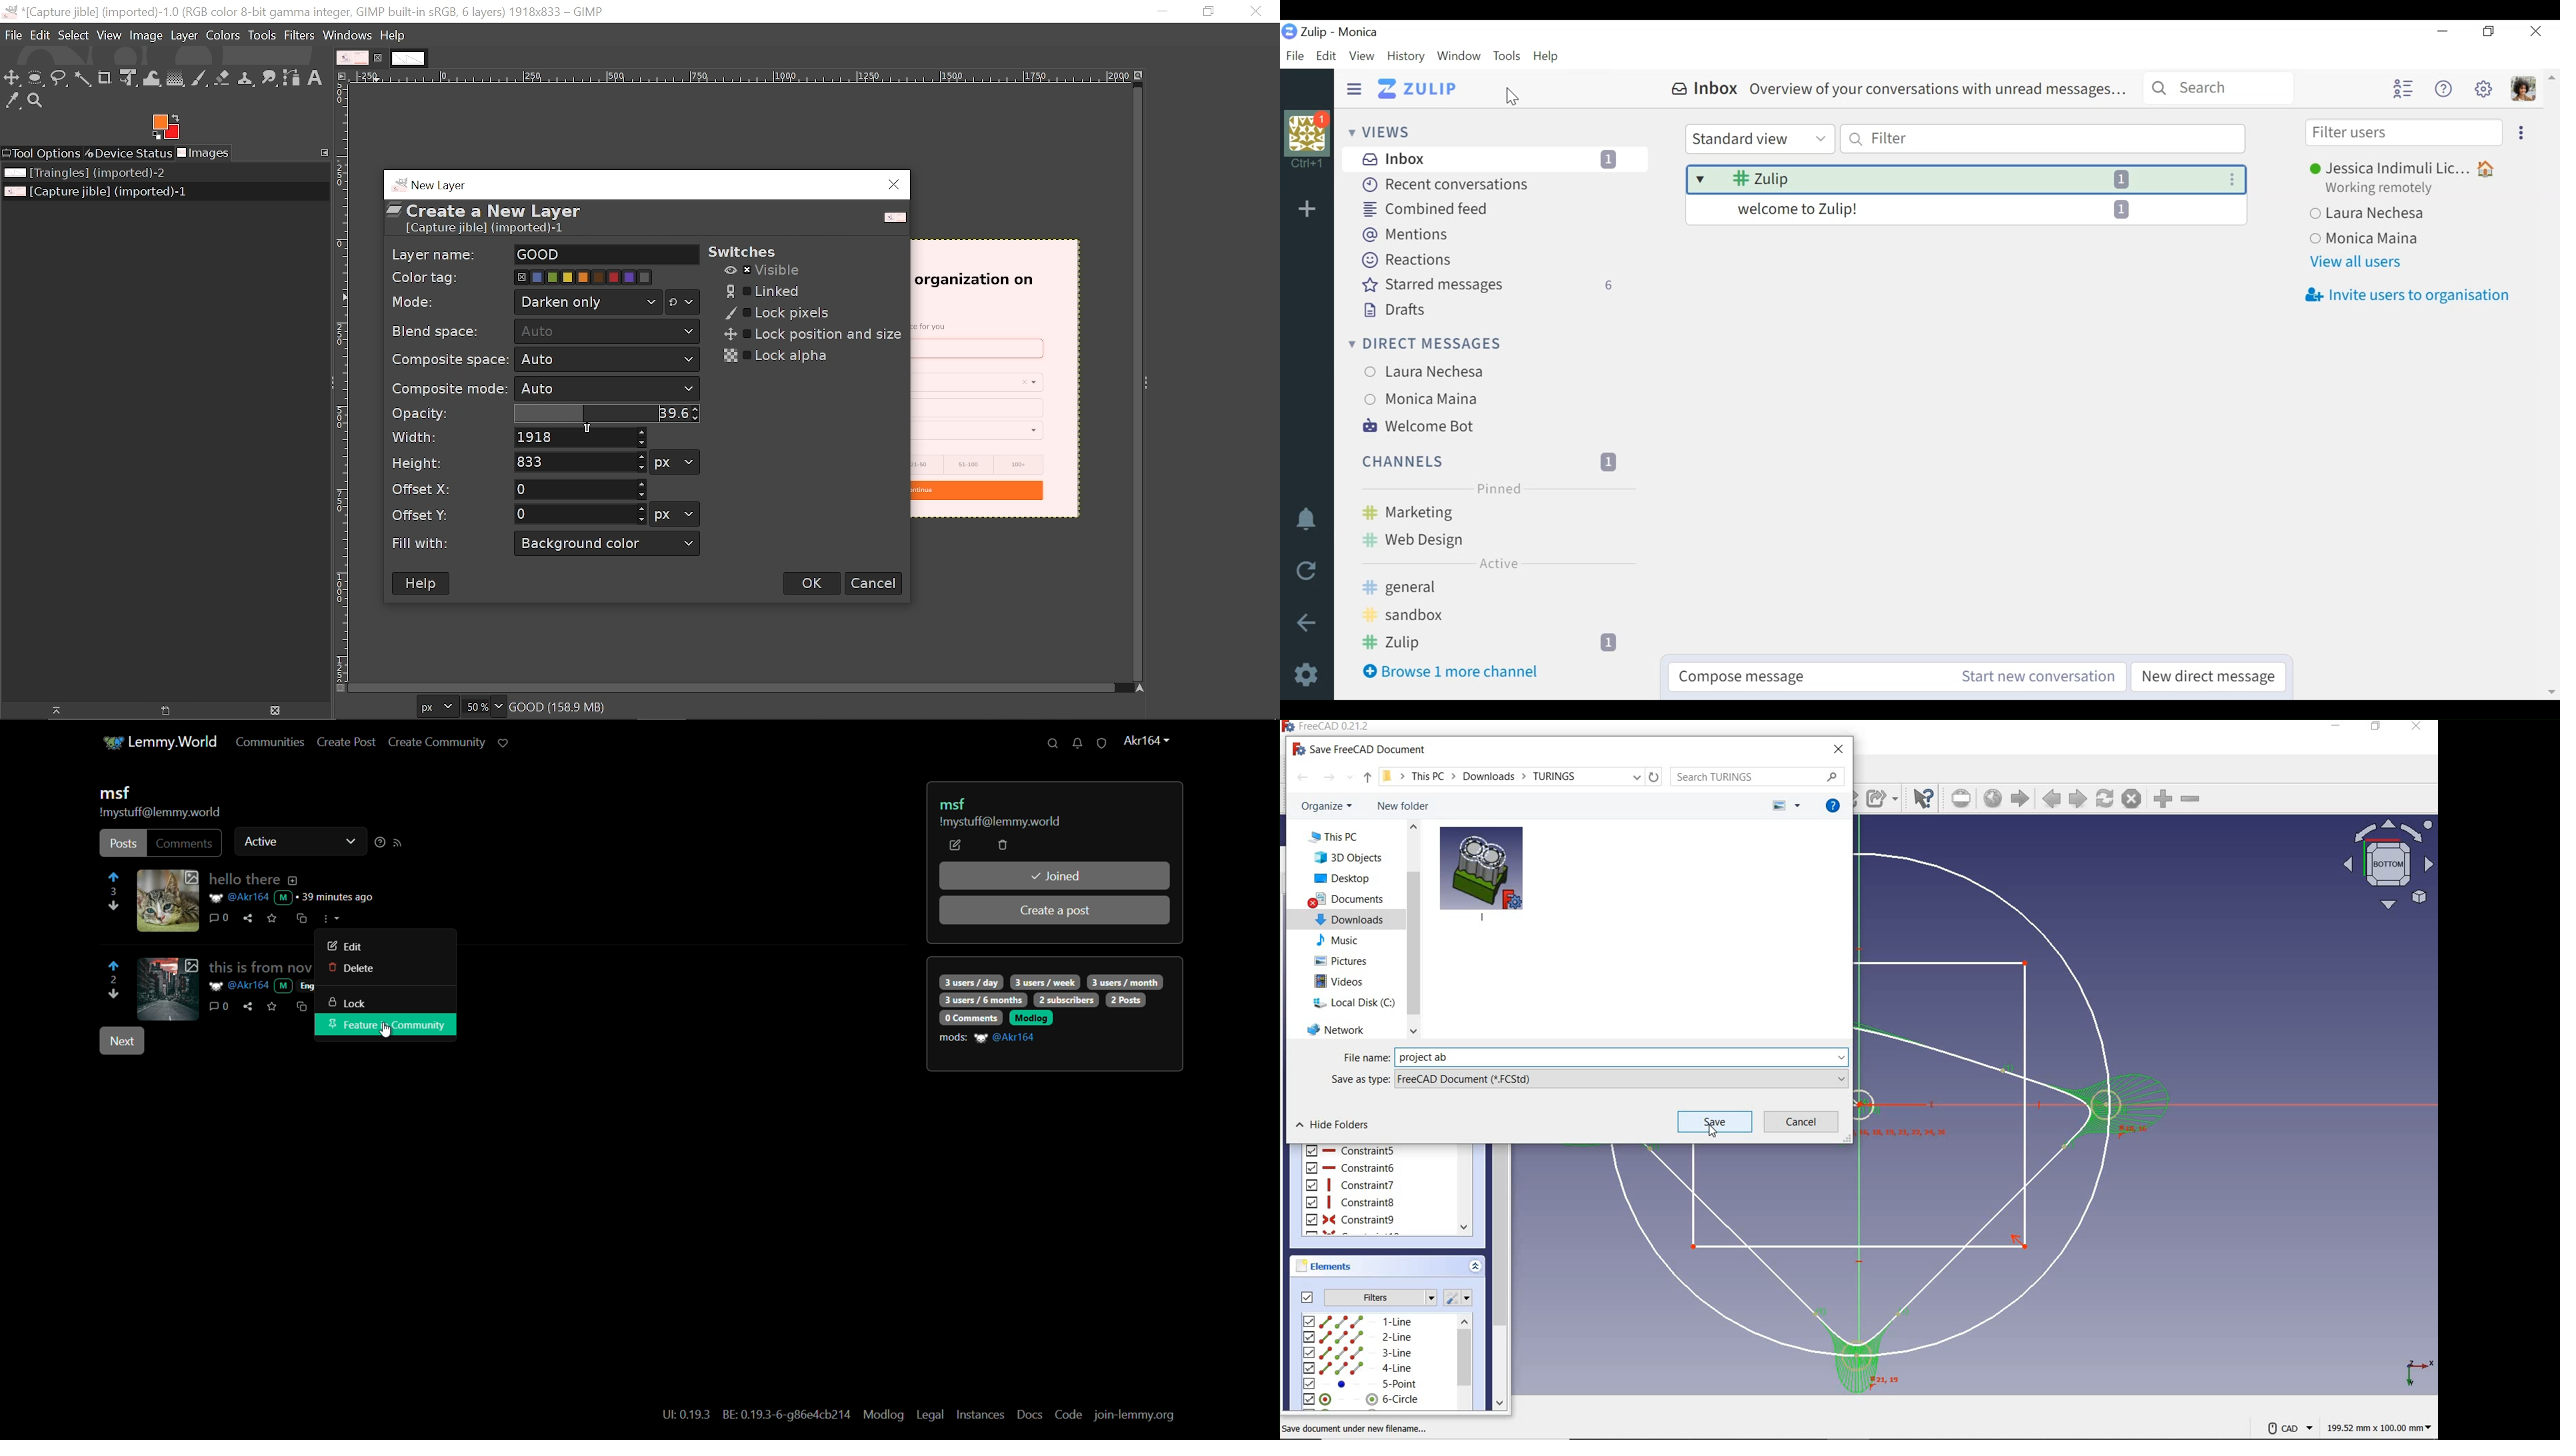  I want to click on Navigate this display, so click(1142, 689).